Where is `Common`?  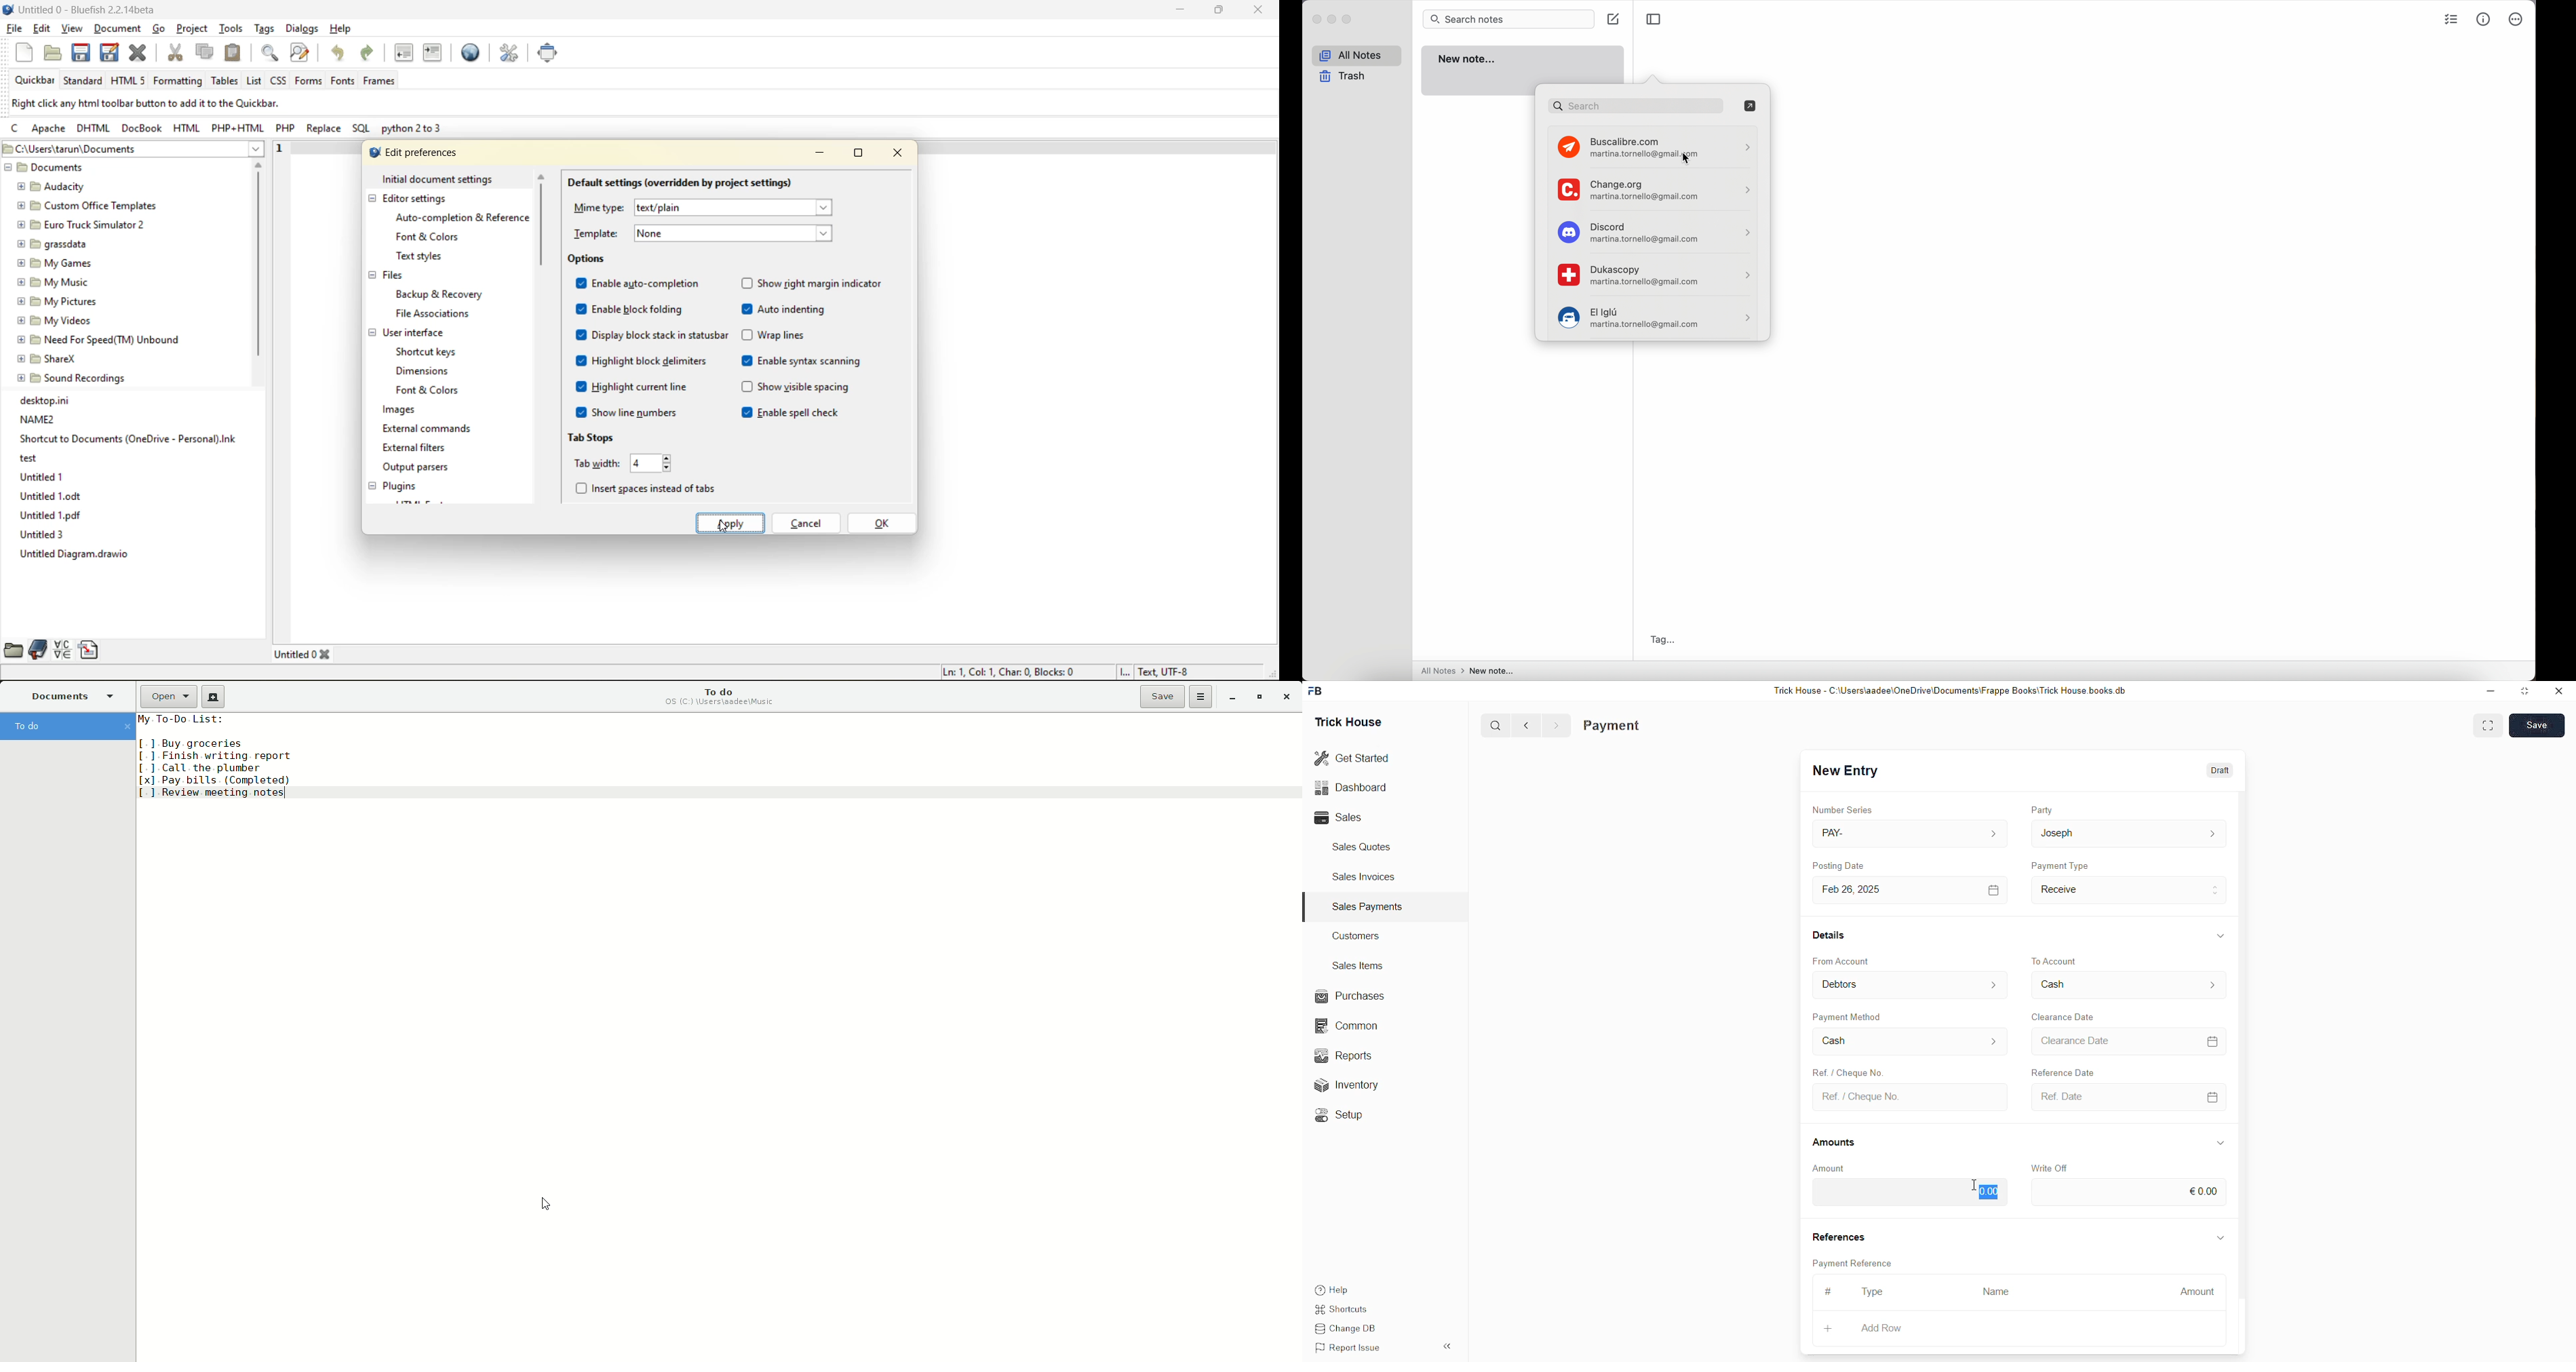 Common is located at coordinates (1353, 1027).